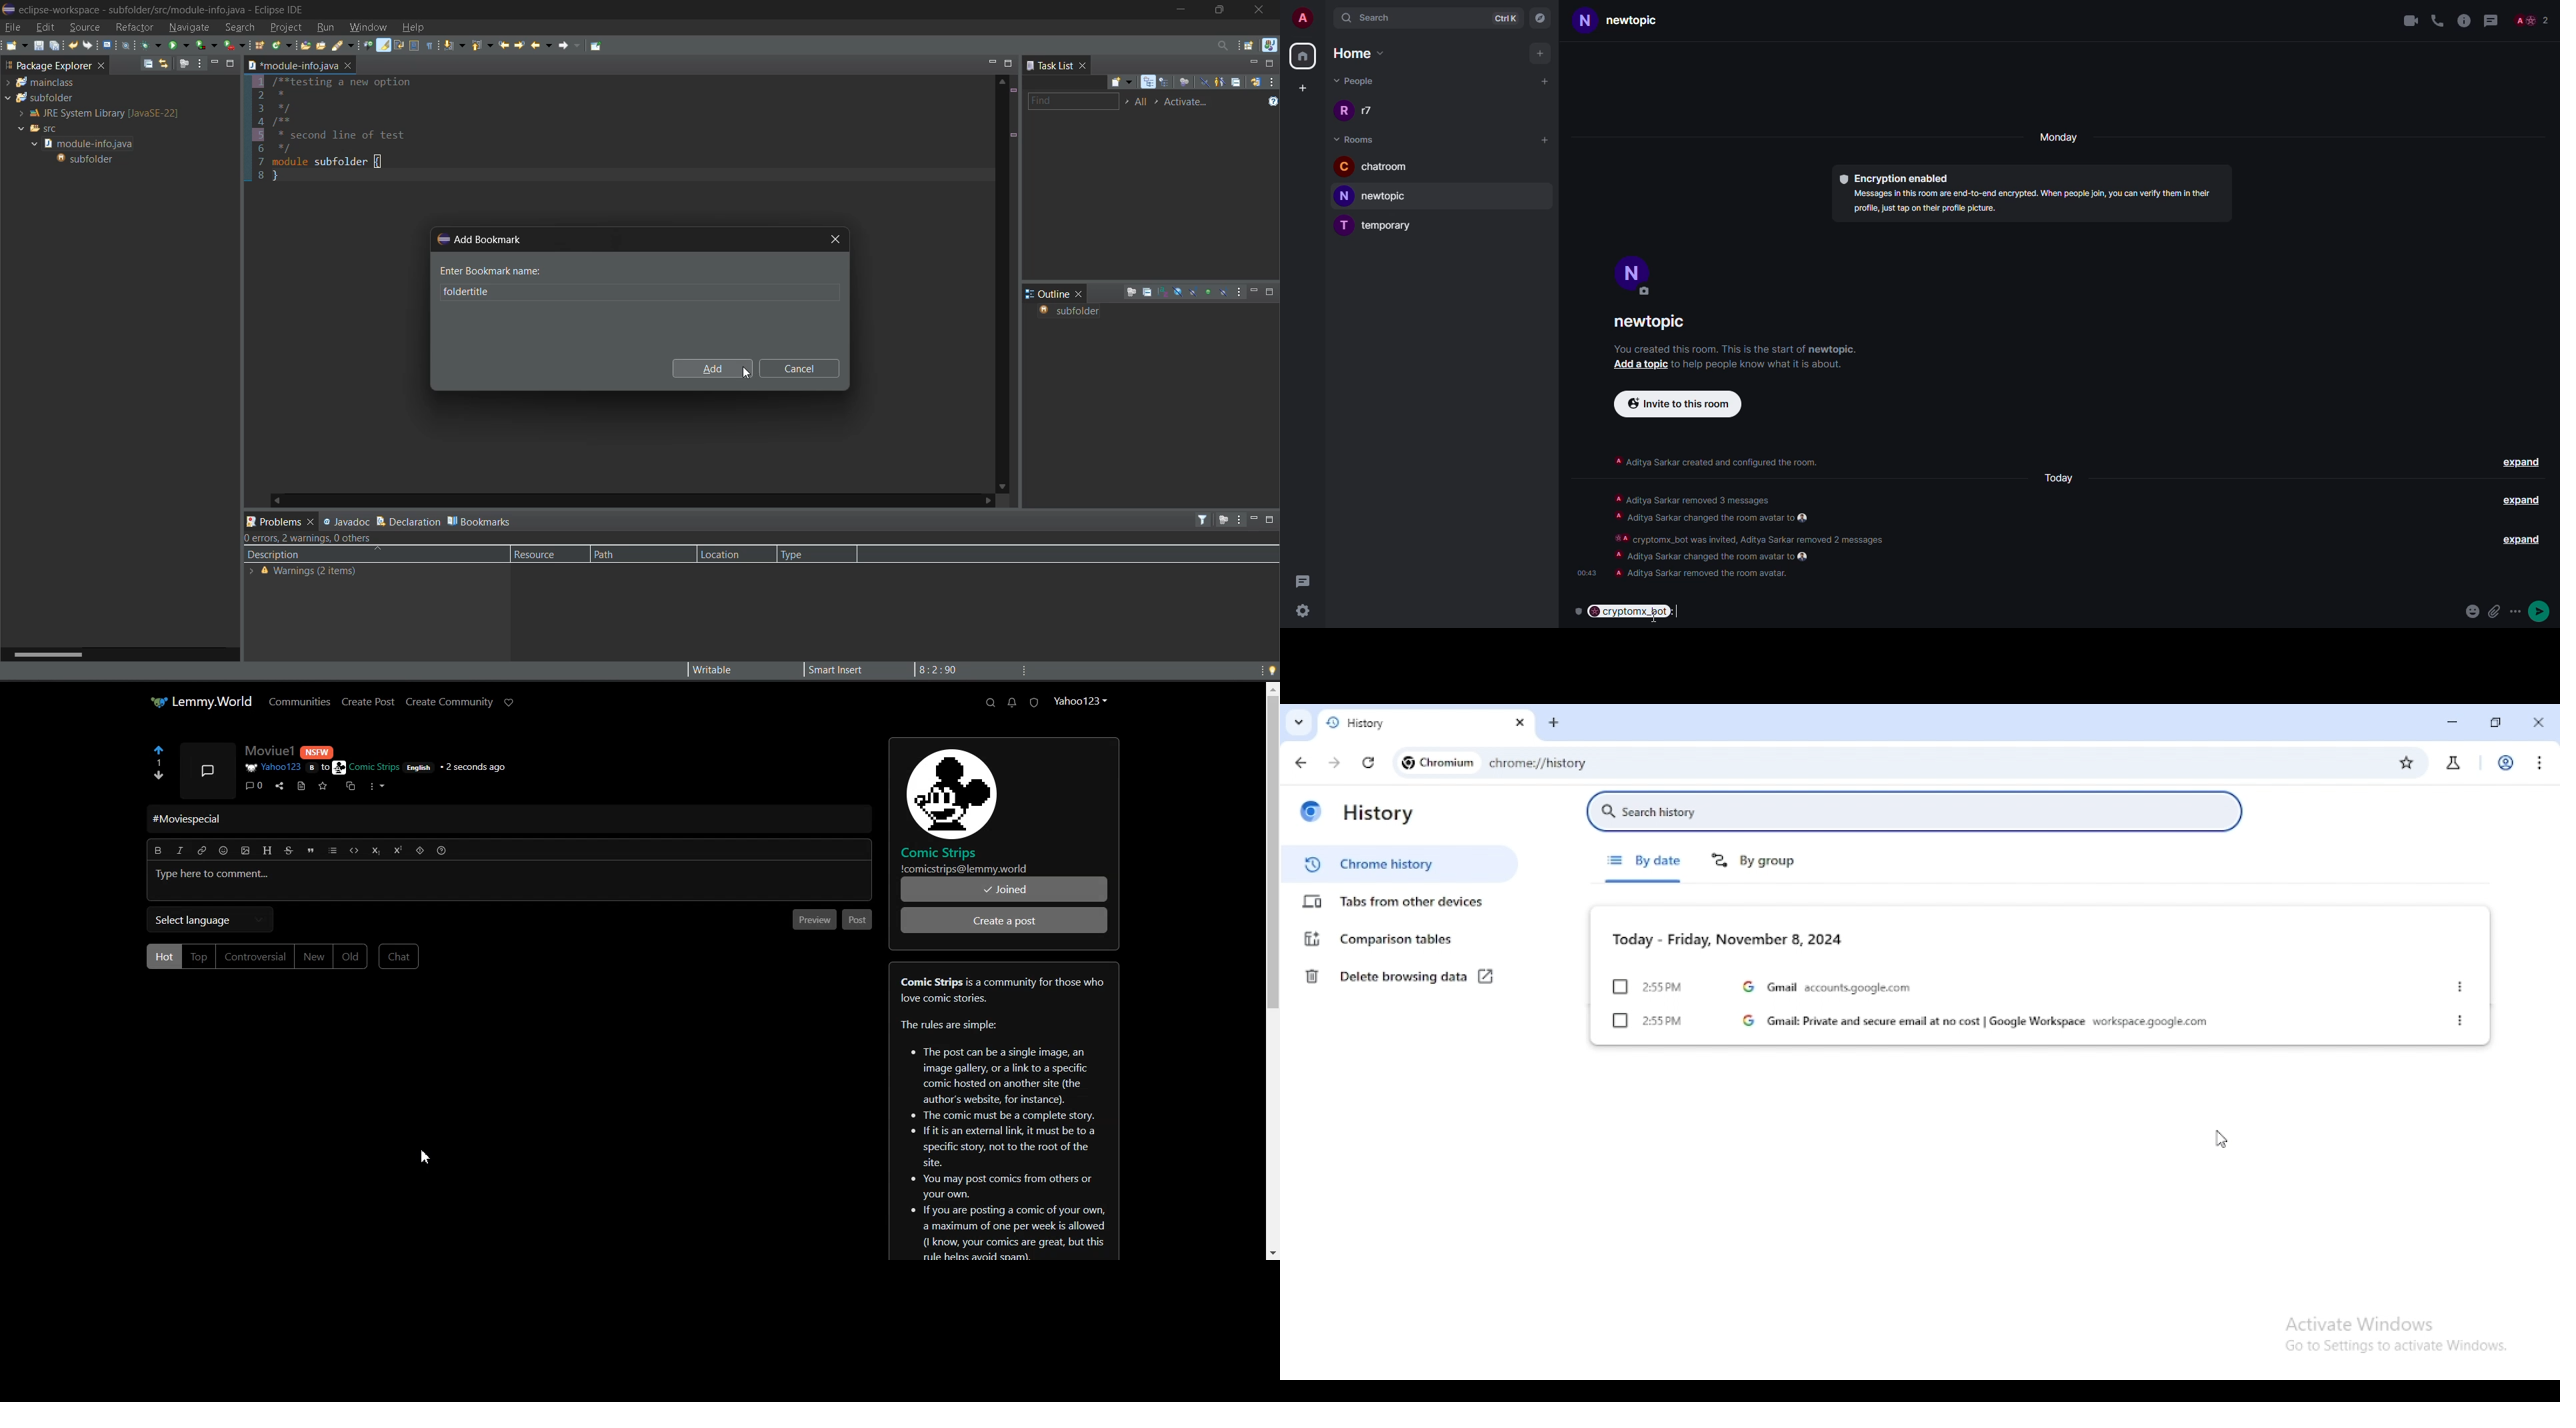 This screenshot has width=2576, height=1428. I want to click on all, so click(1142, 101).